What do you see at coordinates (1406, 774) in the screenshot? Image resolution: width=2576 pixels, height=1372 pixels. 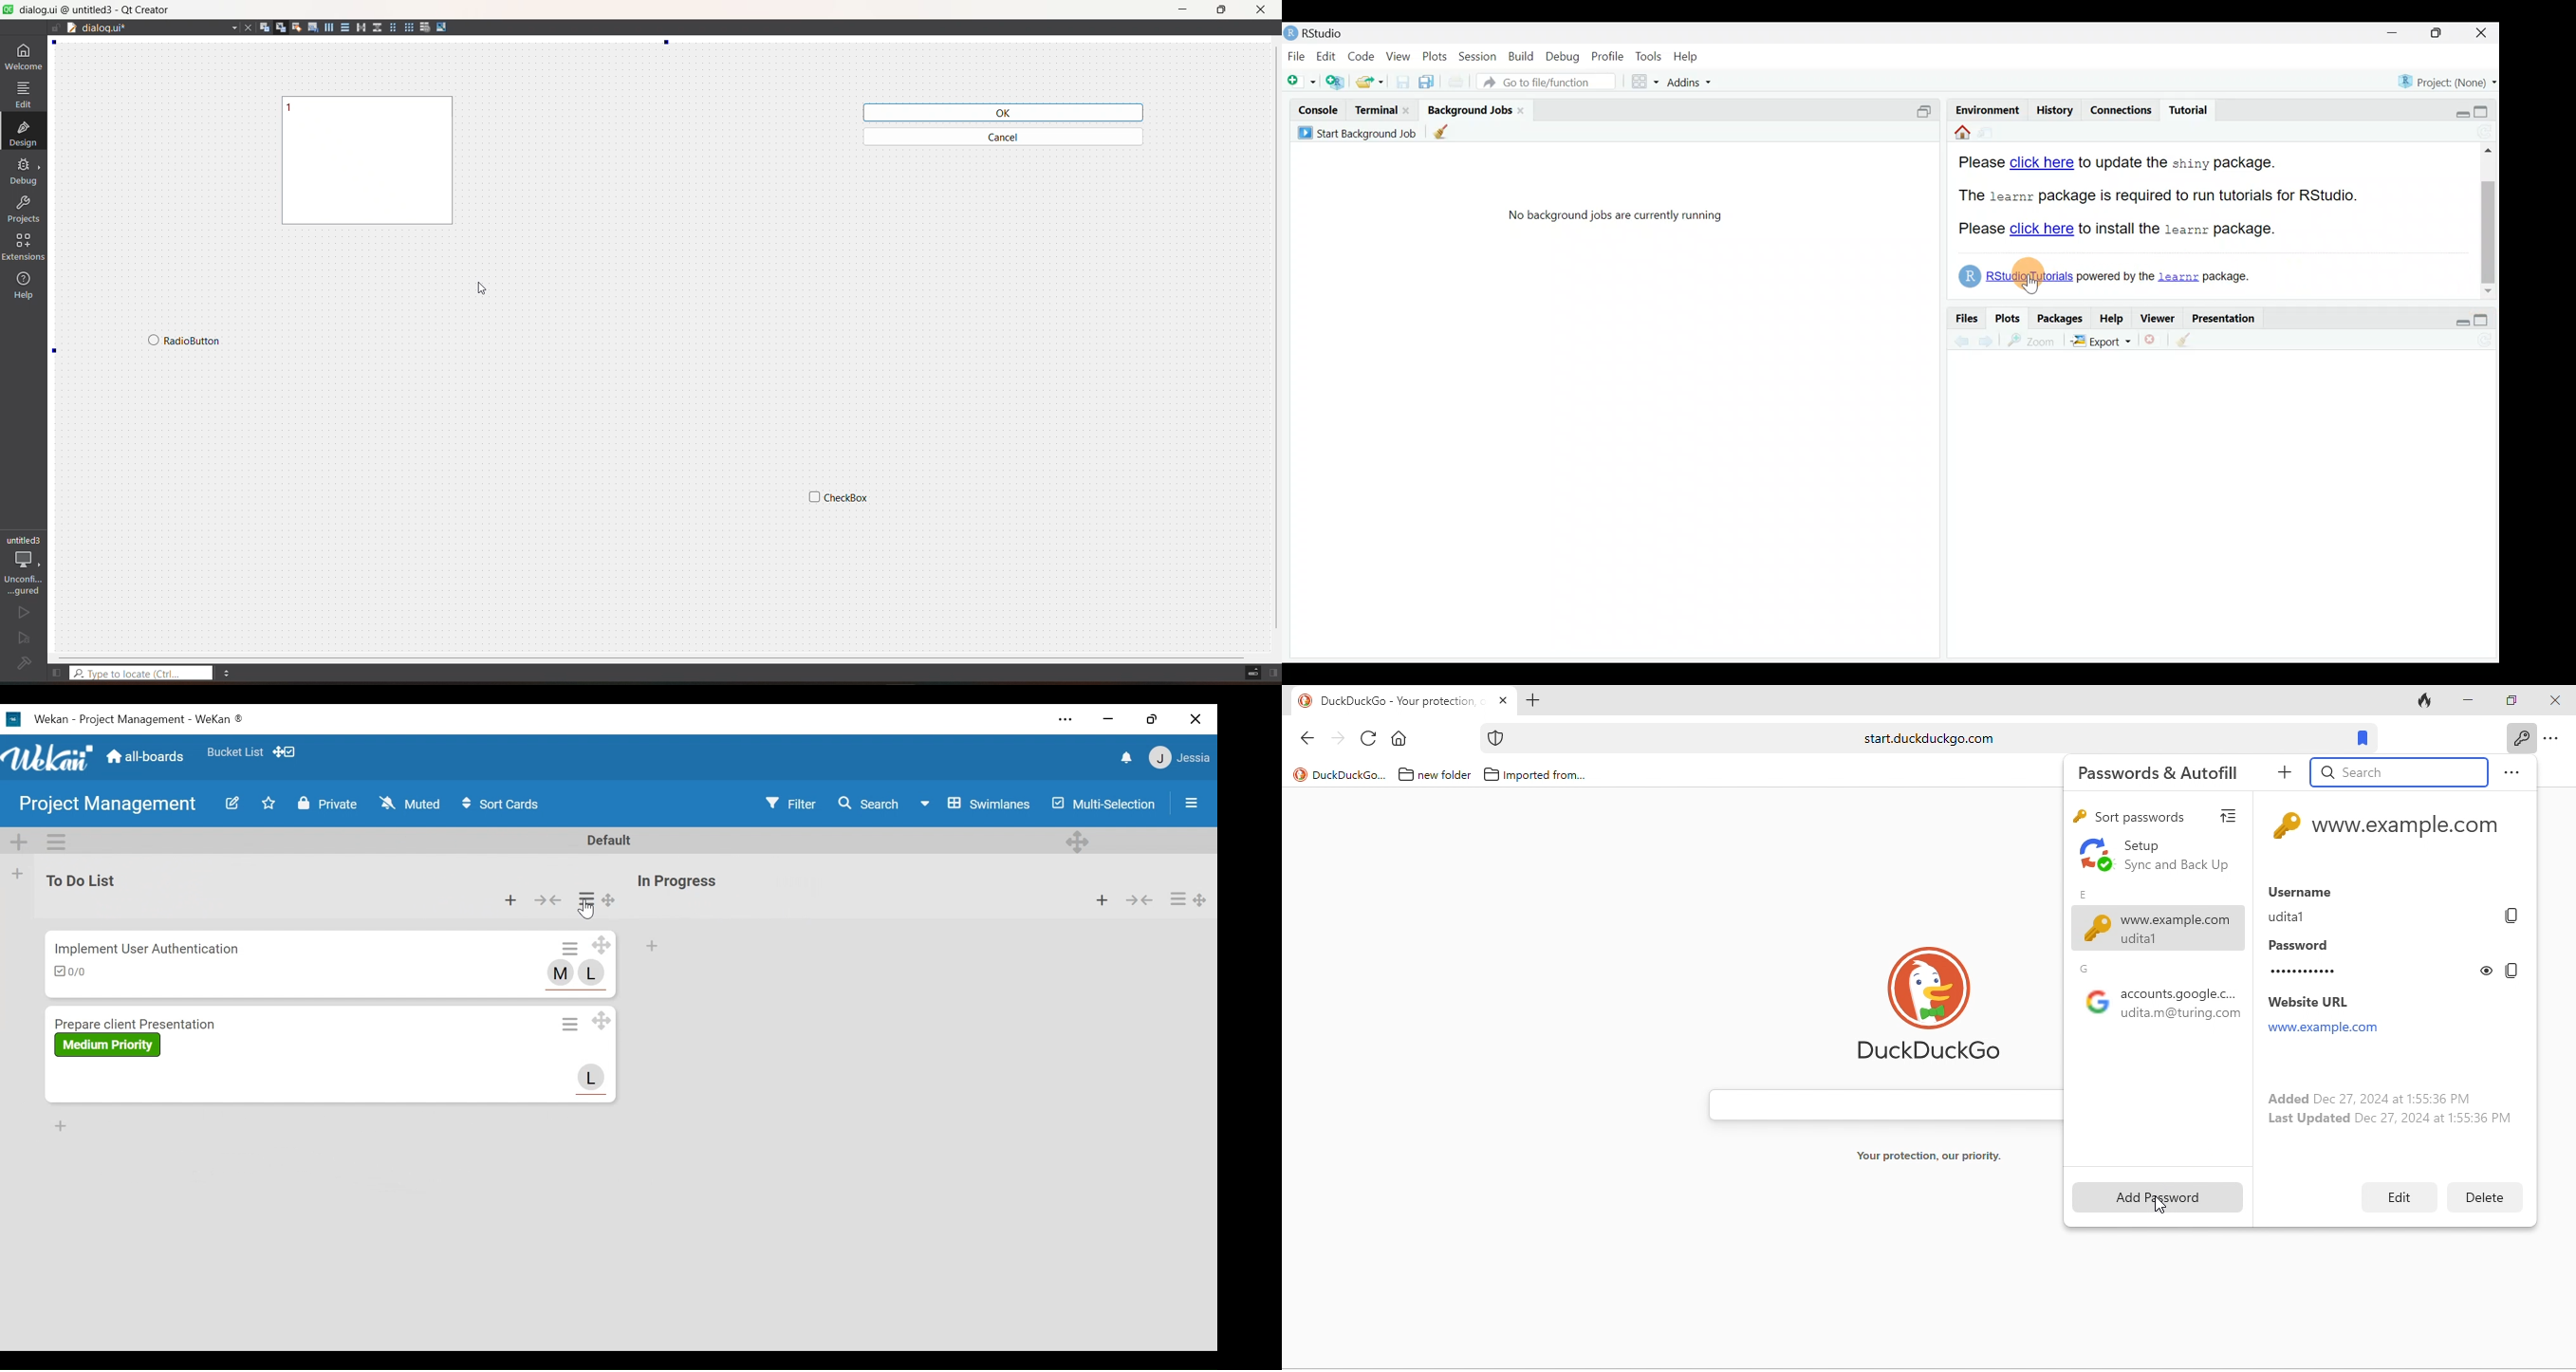 I see `folder icon` at bounding box center [1406, 774].